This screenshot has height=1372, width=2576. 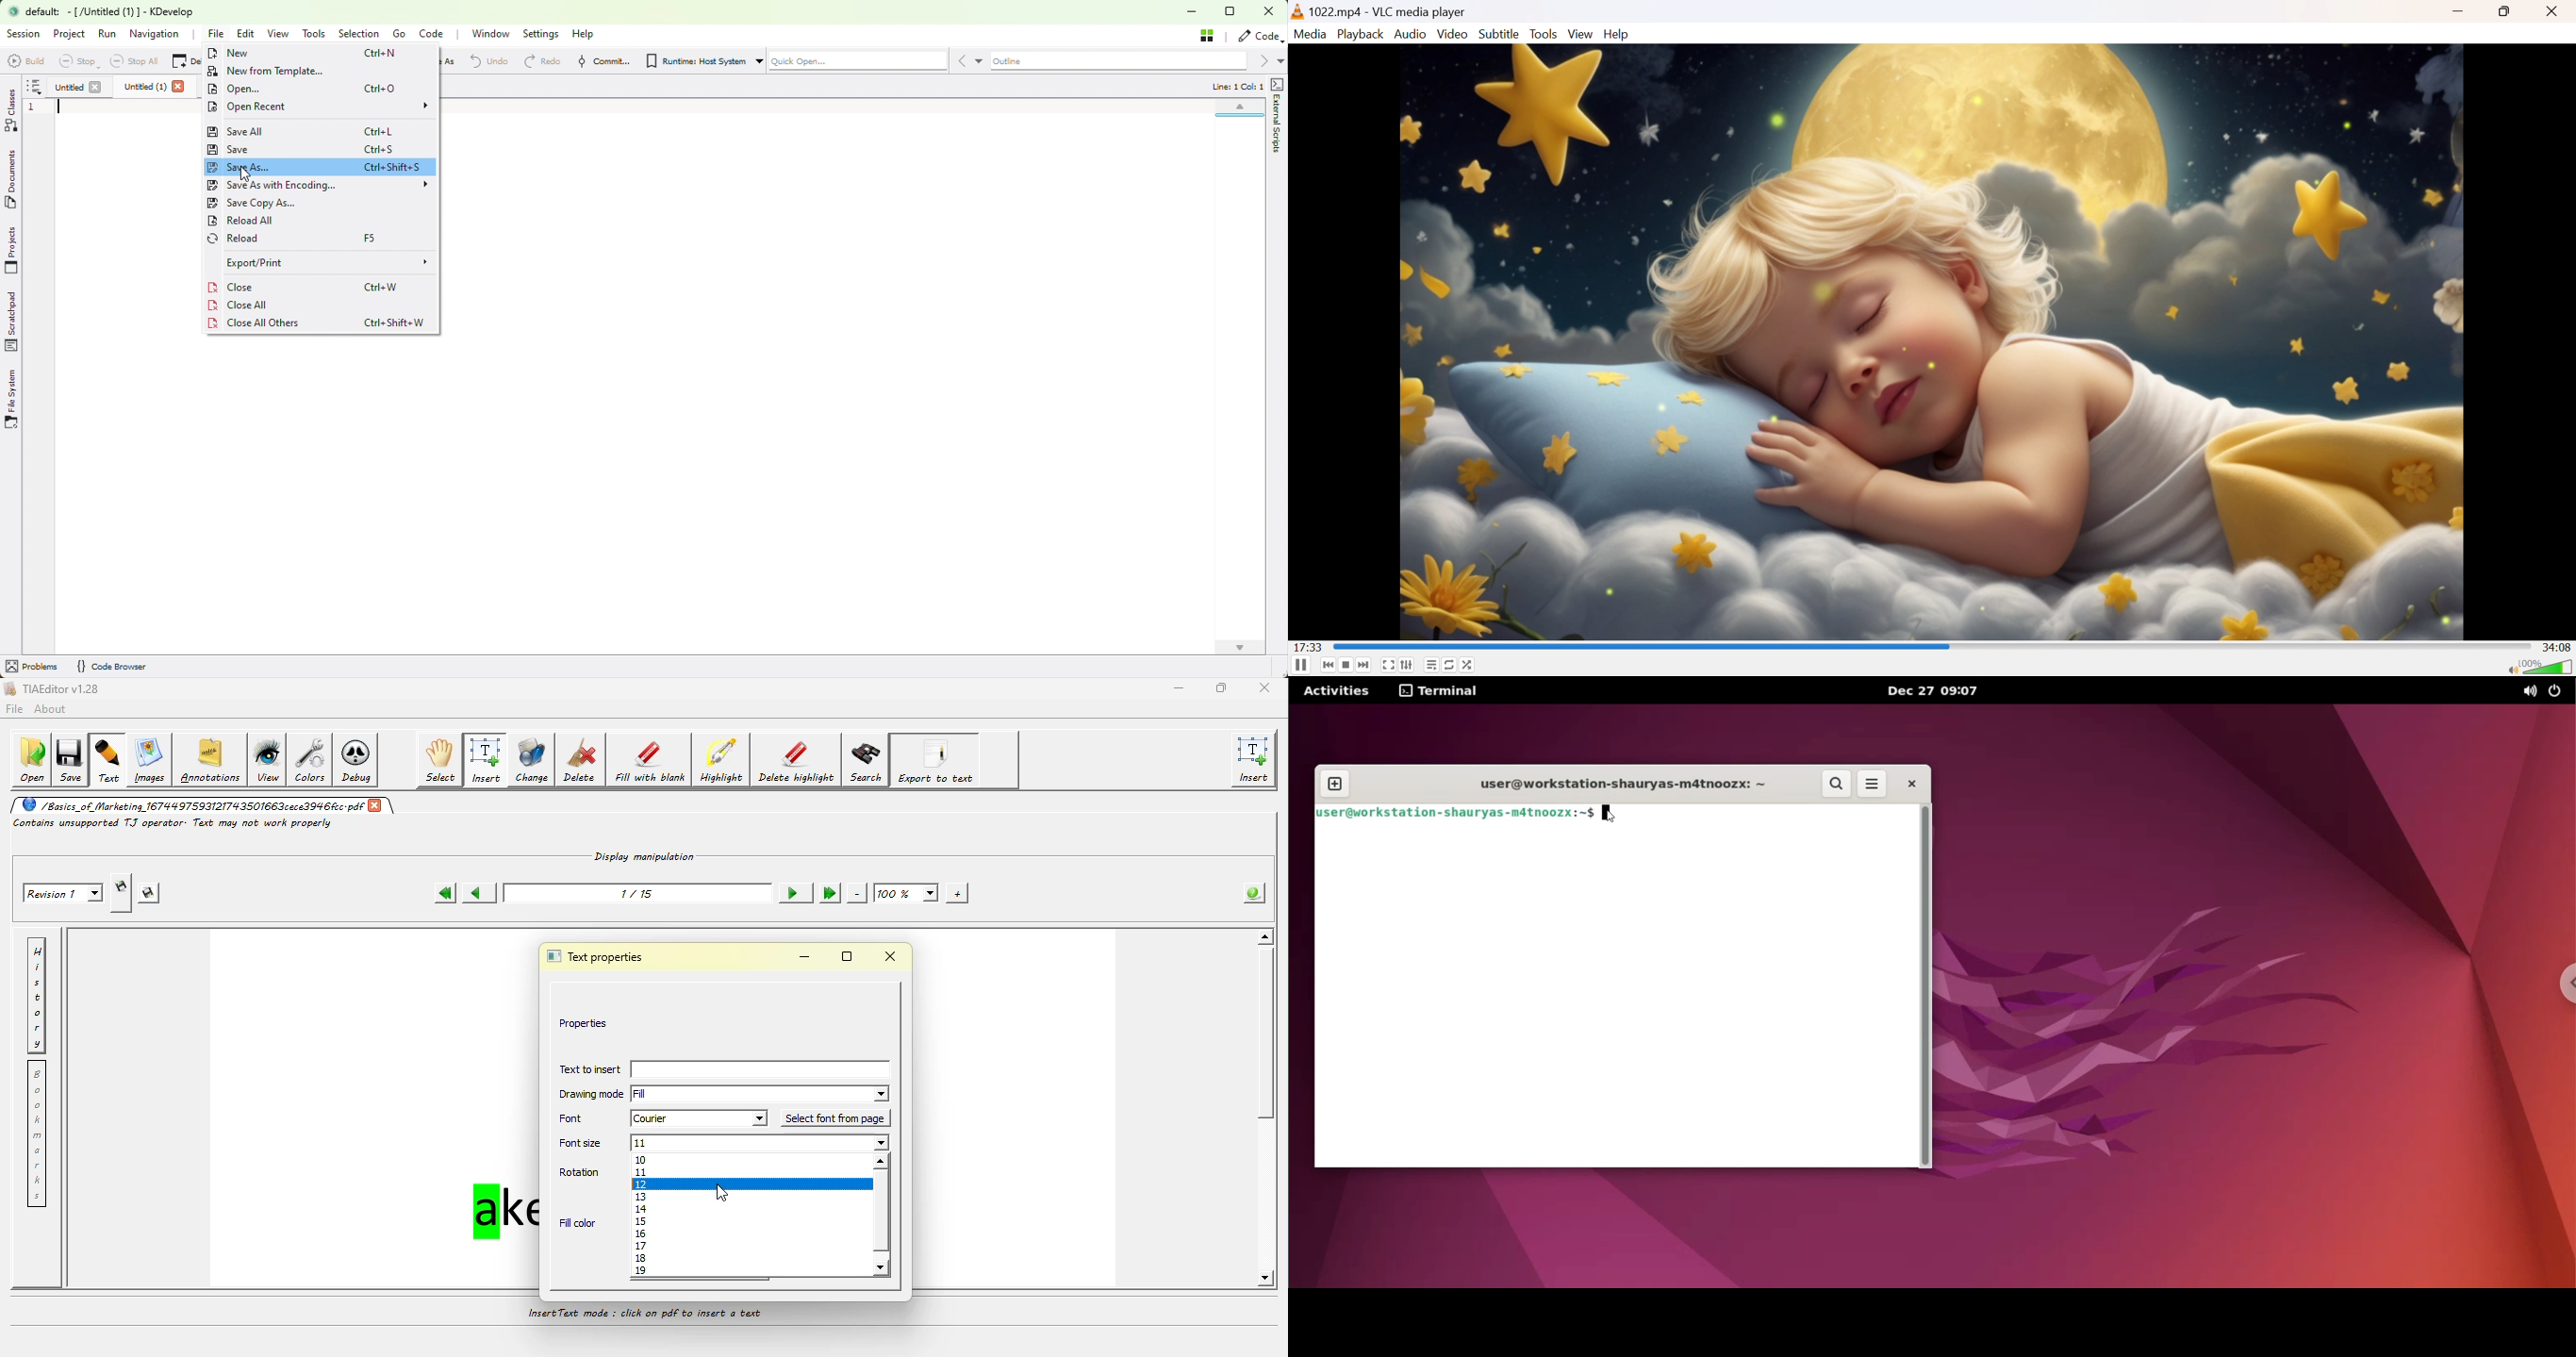 What do you see at coordinates (1619, 34) in the screenshot?
I see `Help` at bounding box center [1619, 34].